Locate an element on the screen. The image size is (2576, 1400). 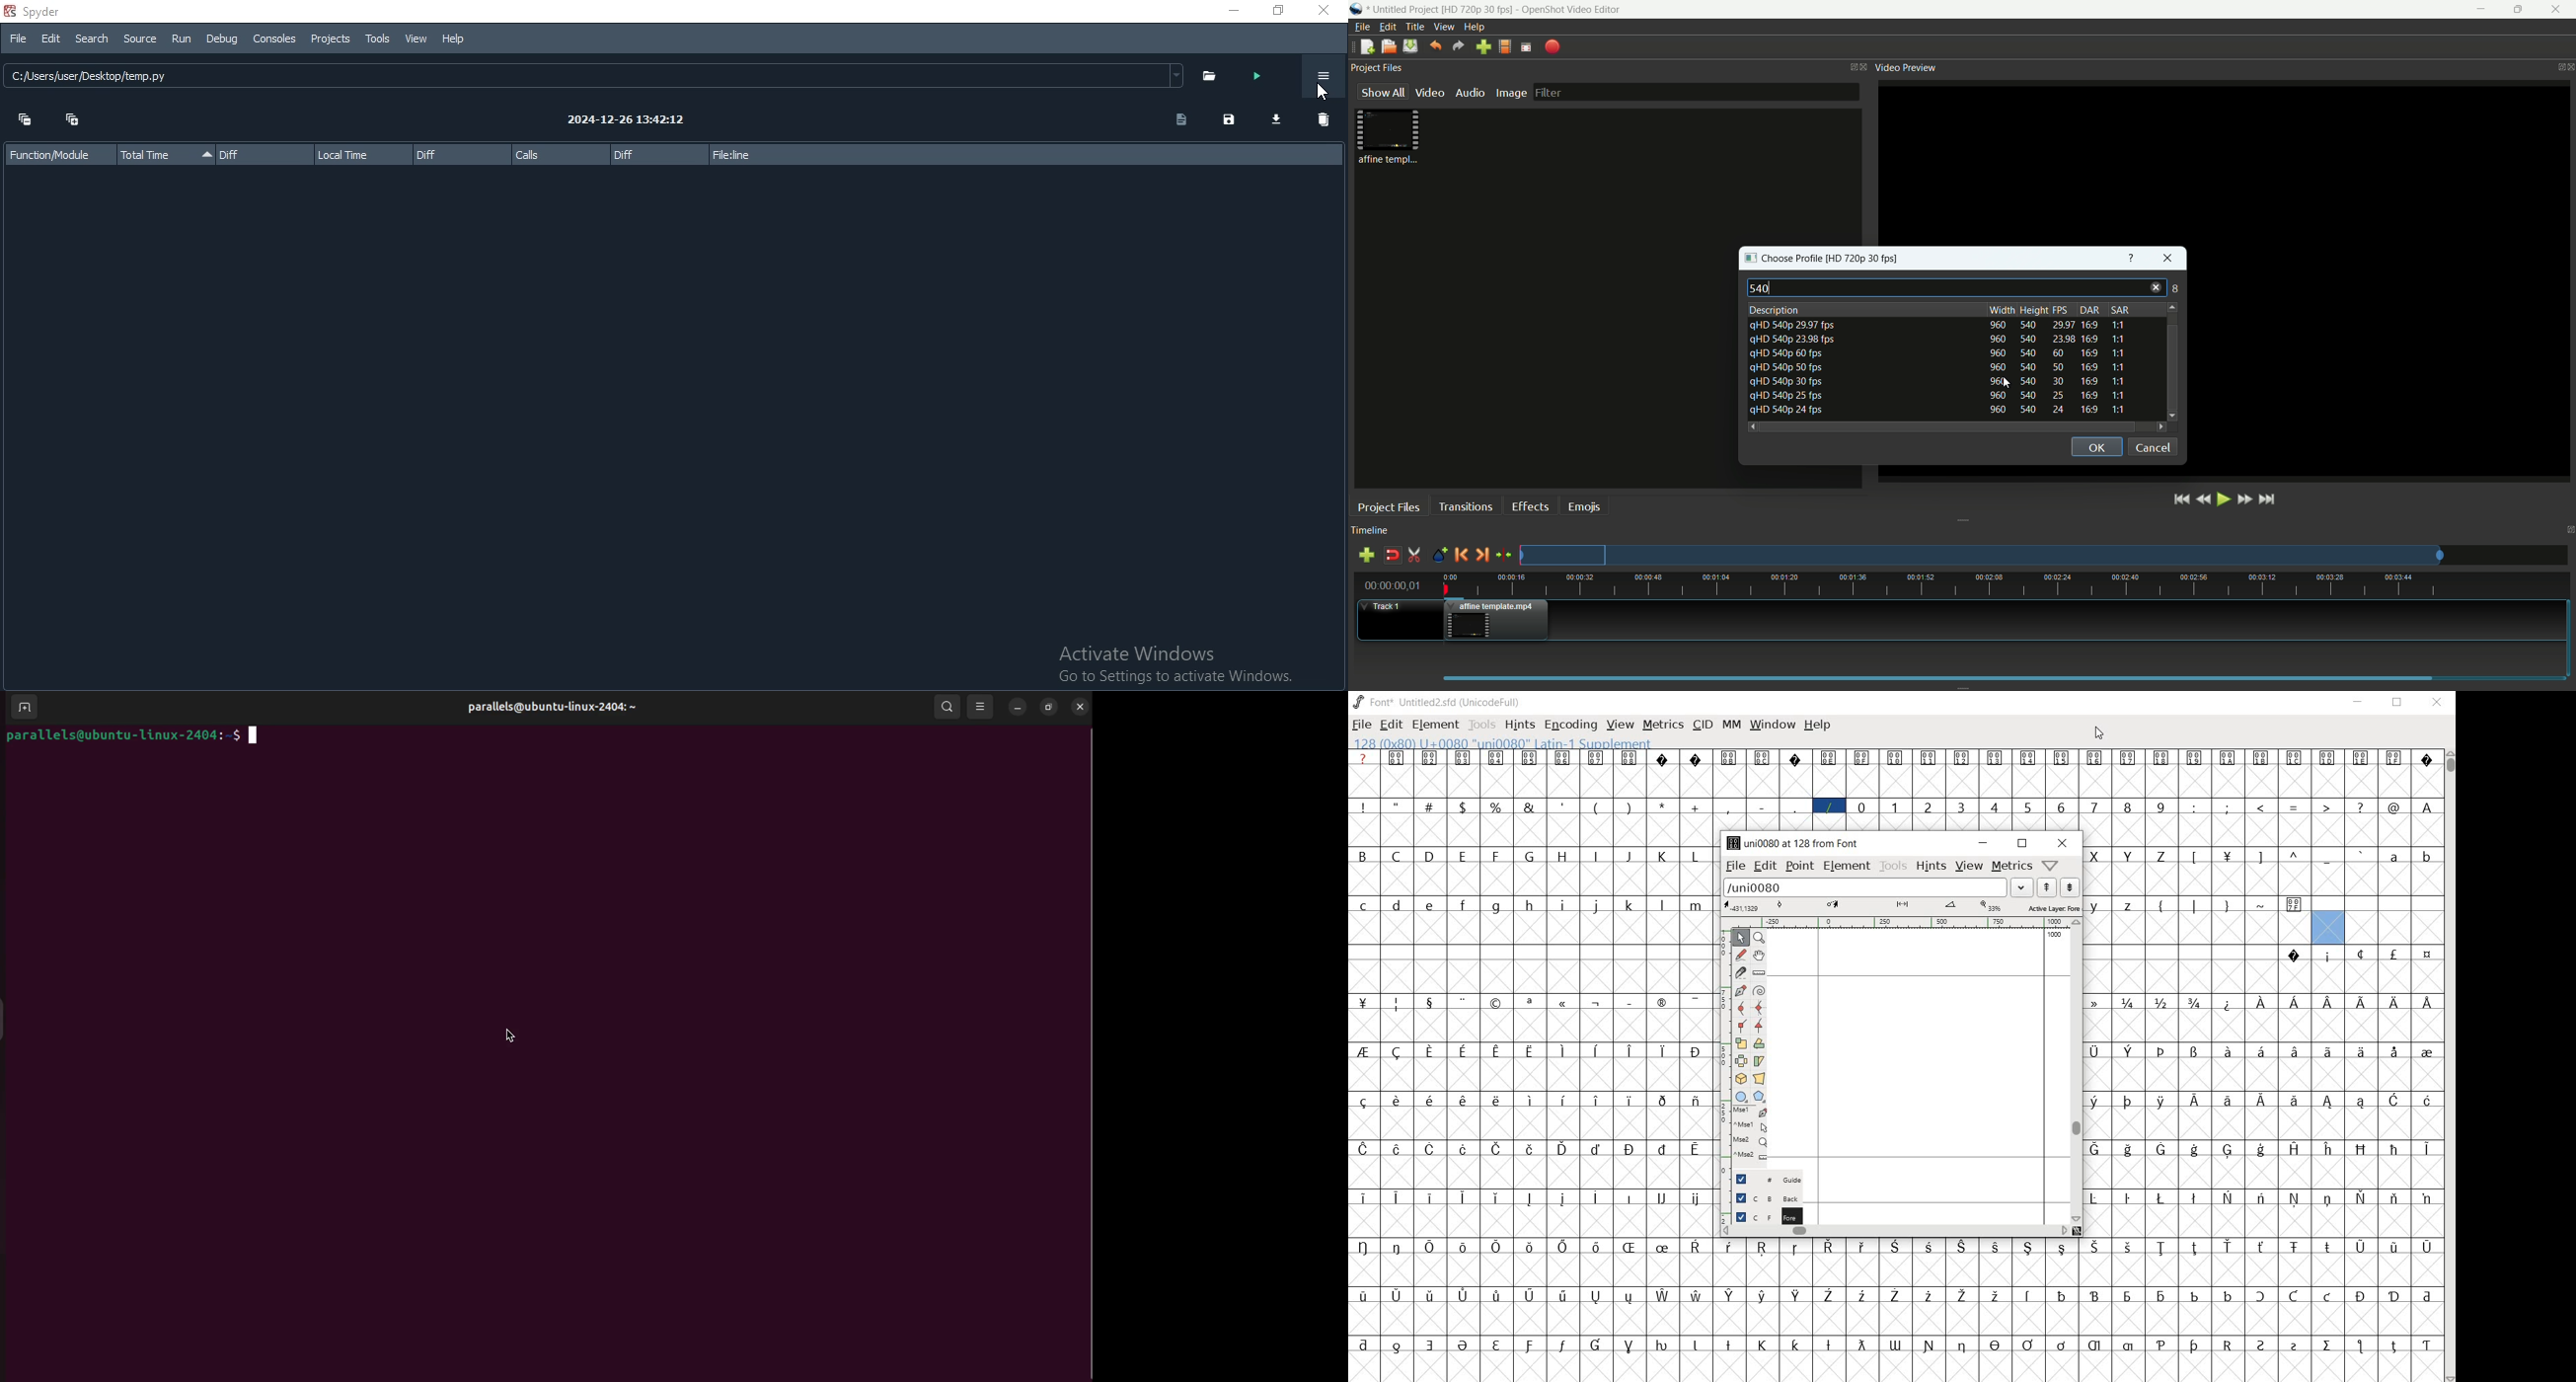
glyph is located at coordinates (1895, 1345).